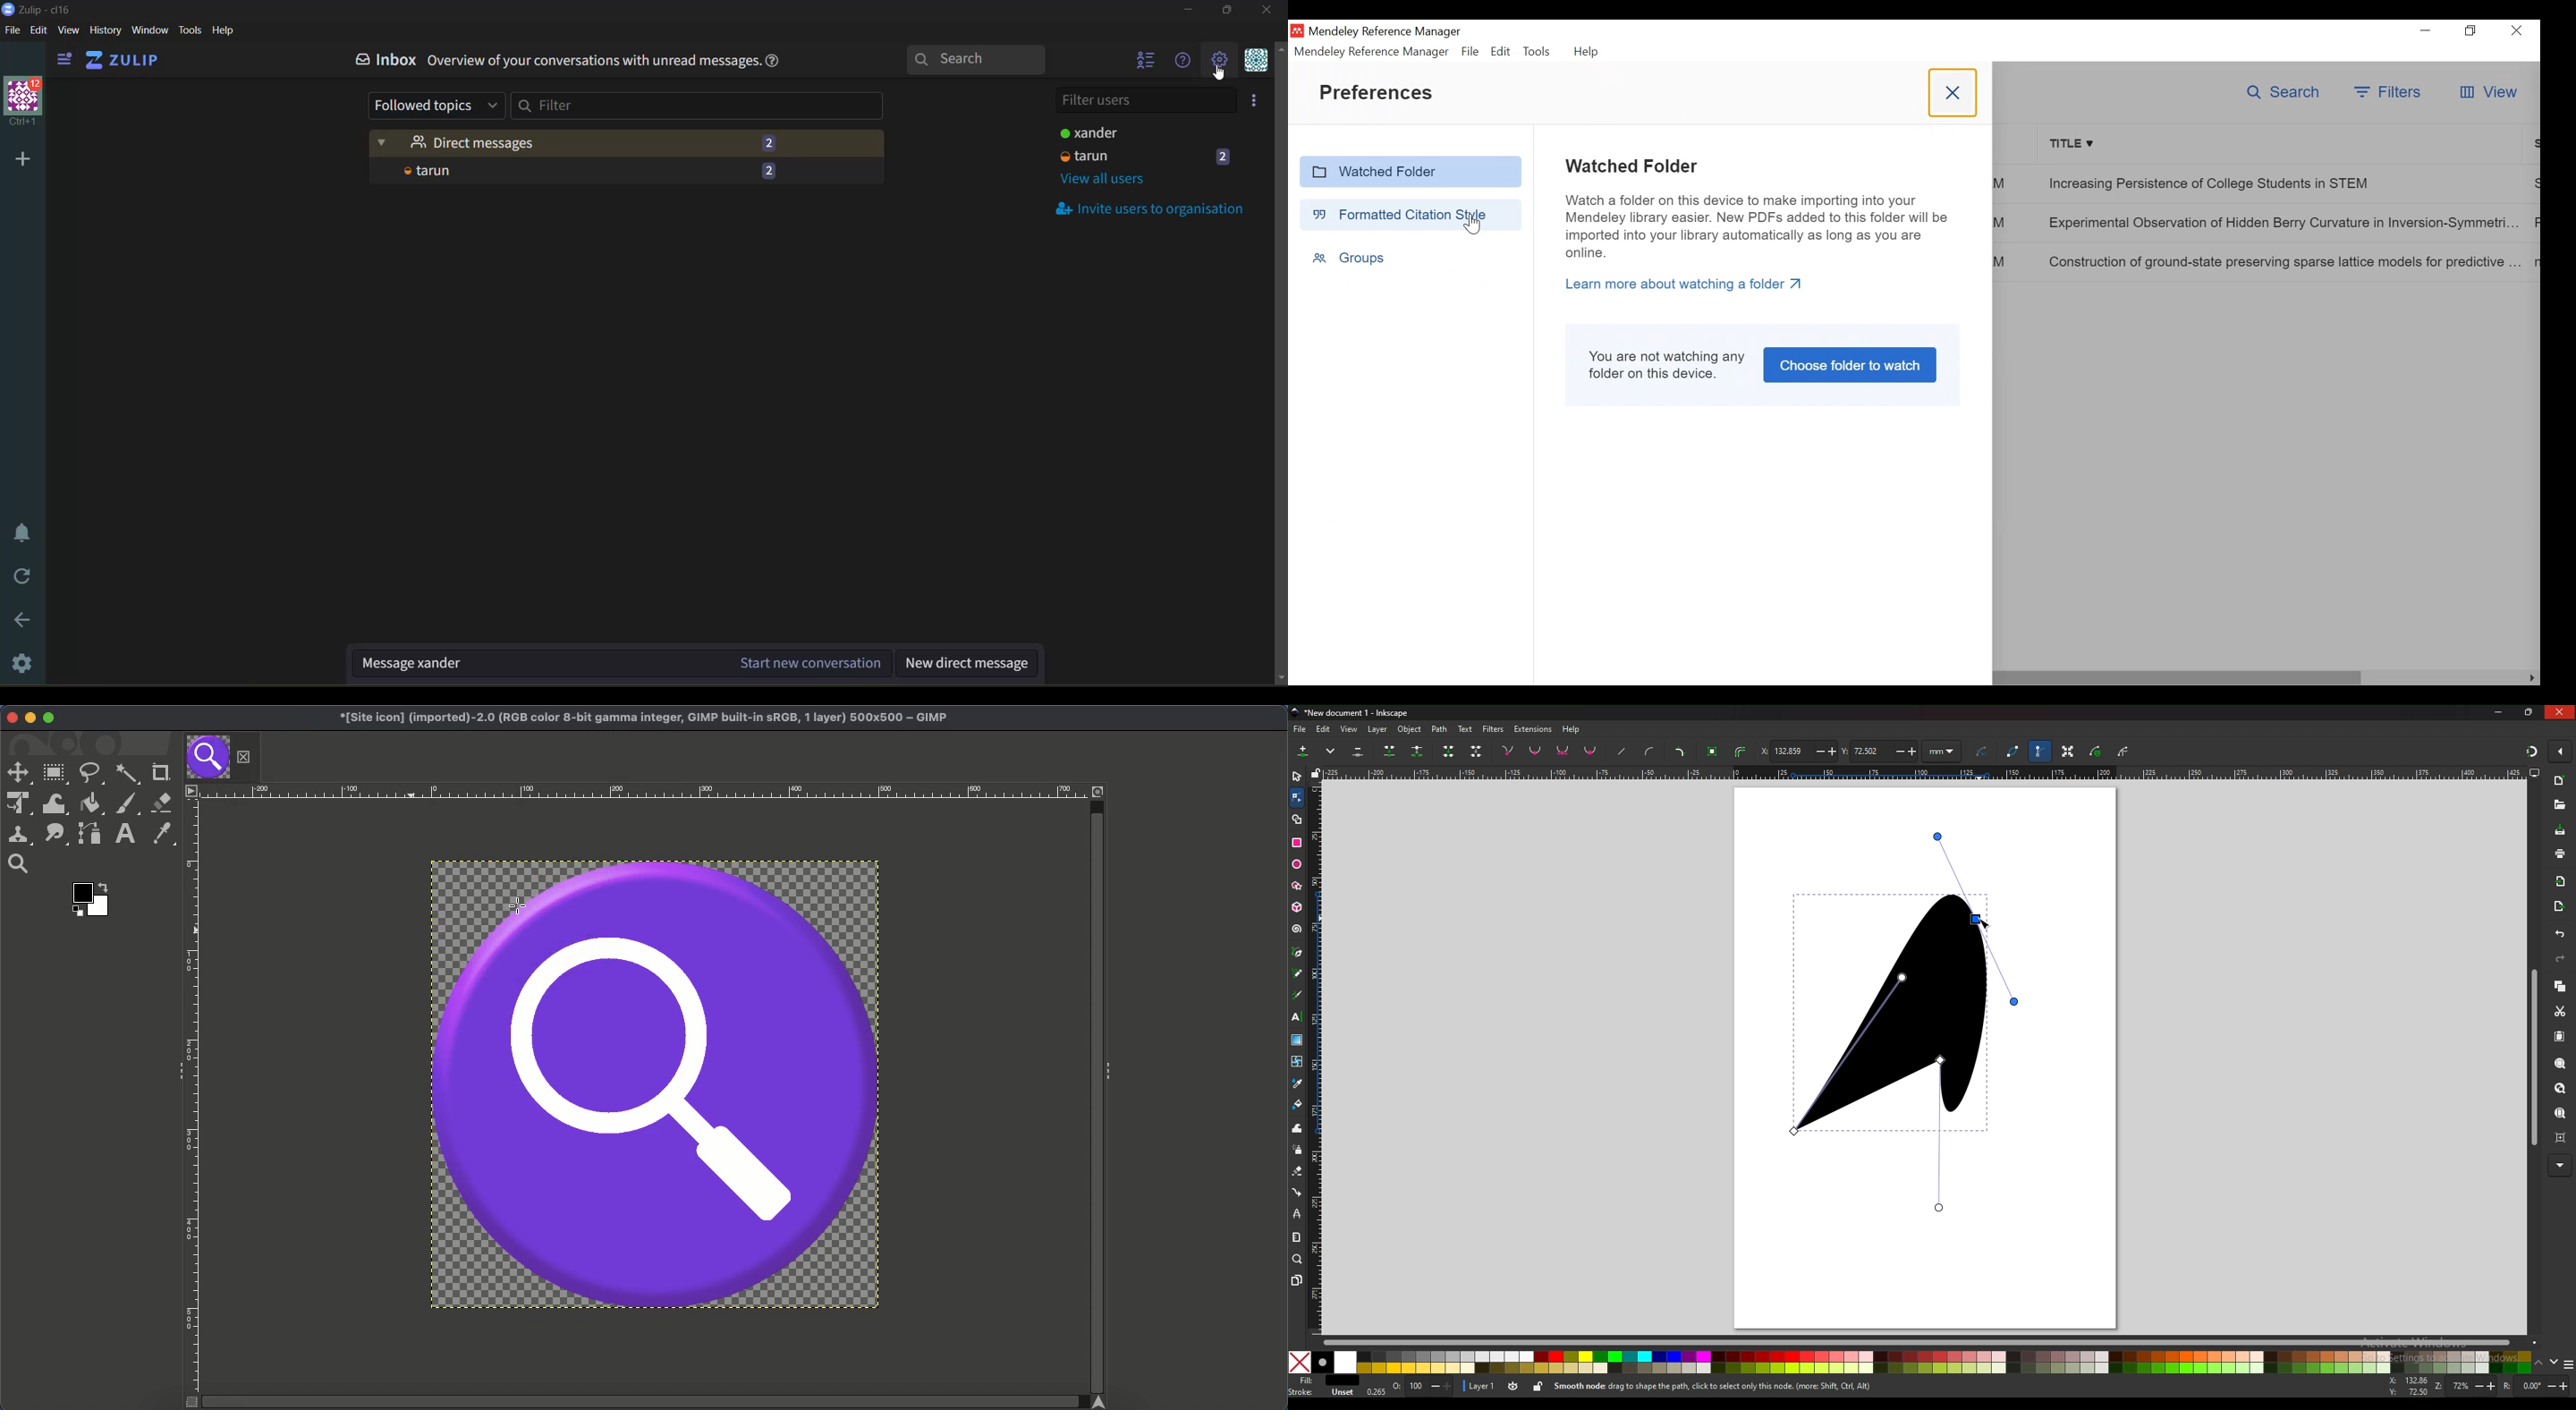 The height and width of the screenshot is (1428, 2576). I want to click on personal menu, so click(1254, 62).